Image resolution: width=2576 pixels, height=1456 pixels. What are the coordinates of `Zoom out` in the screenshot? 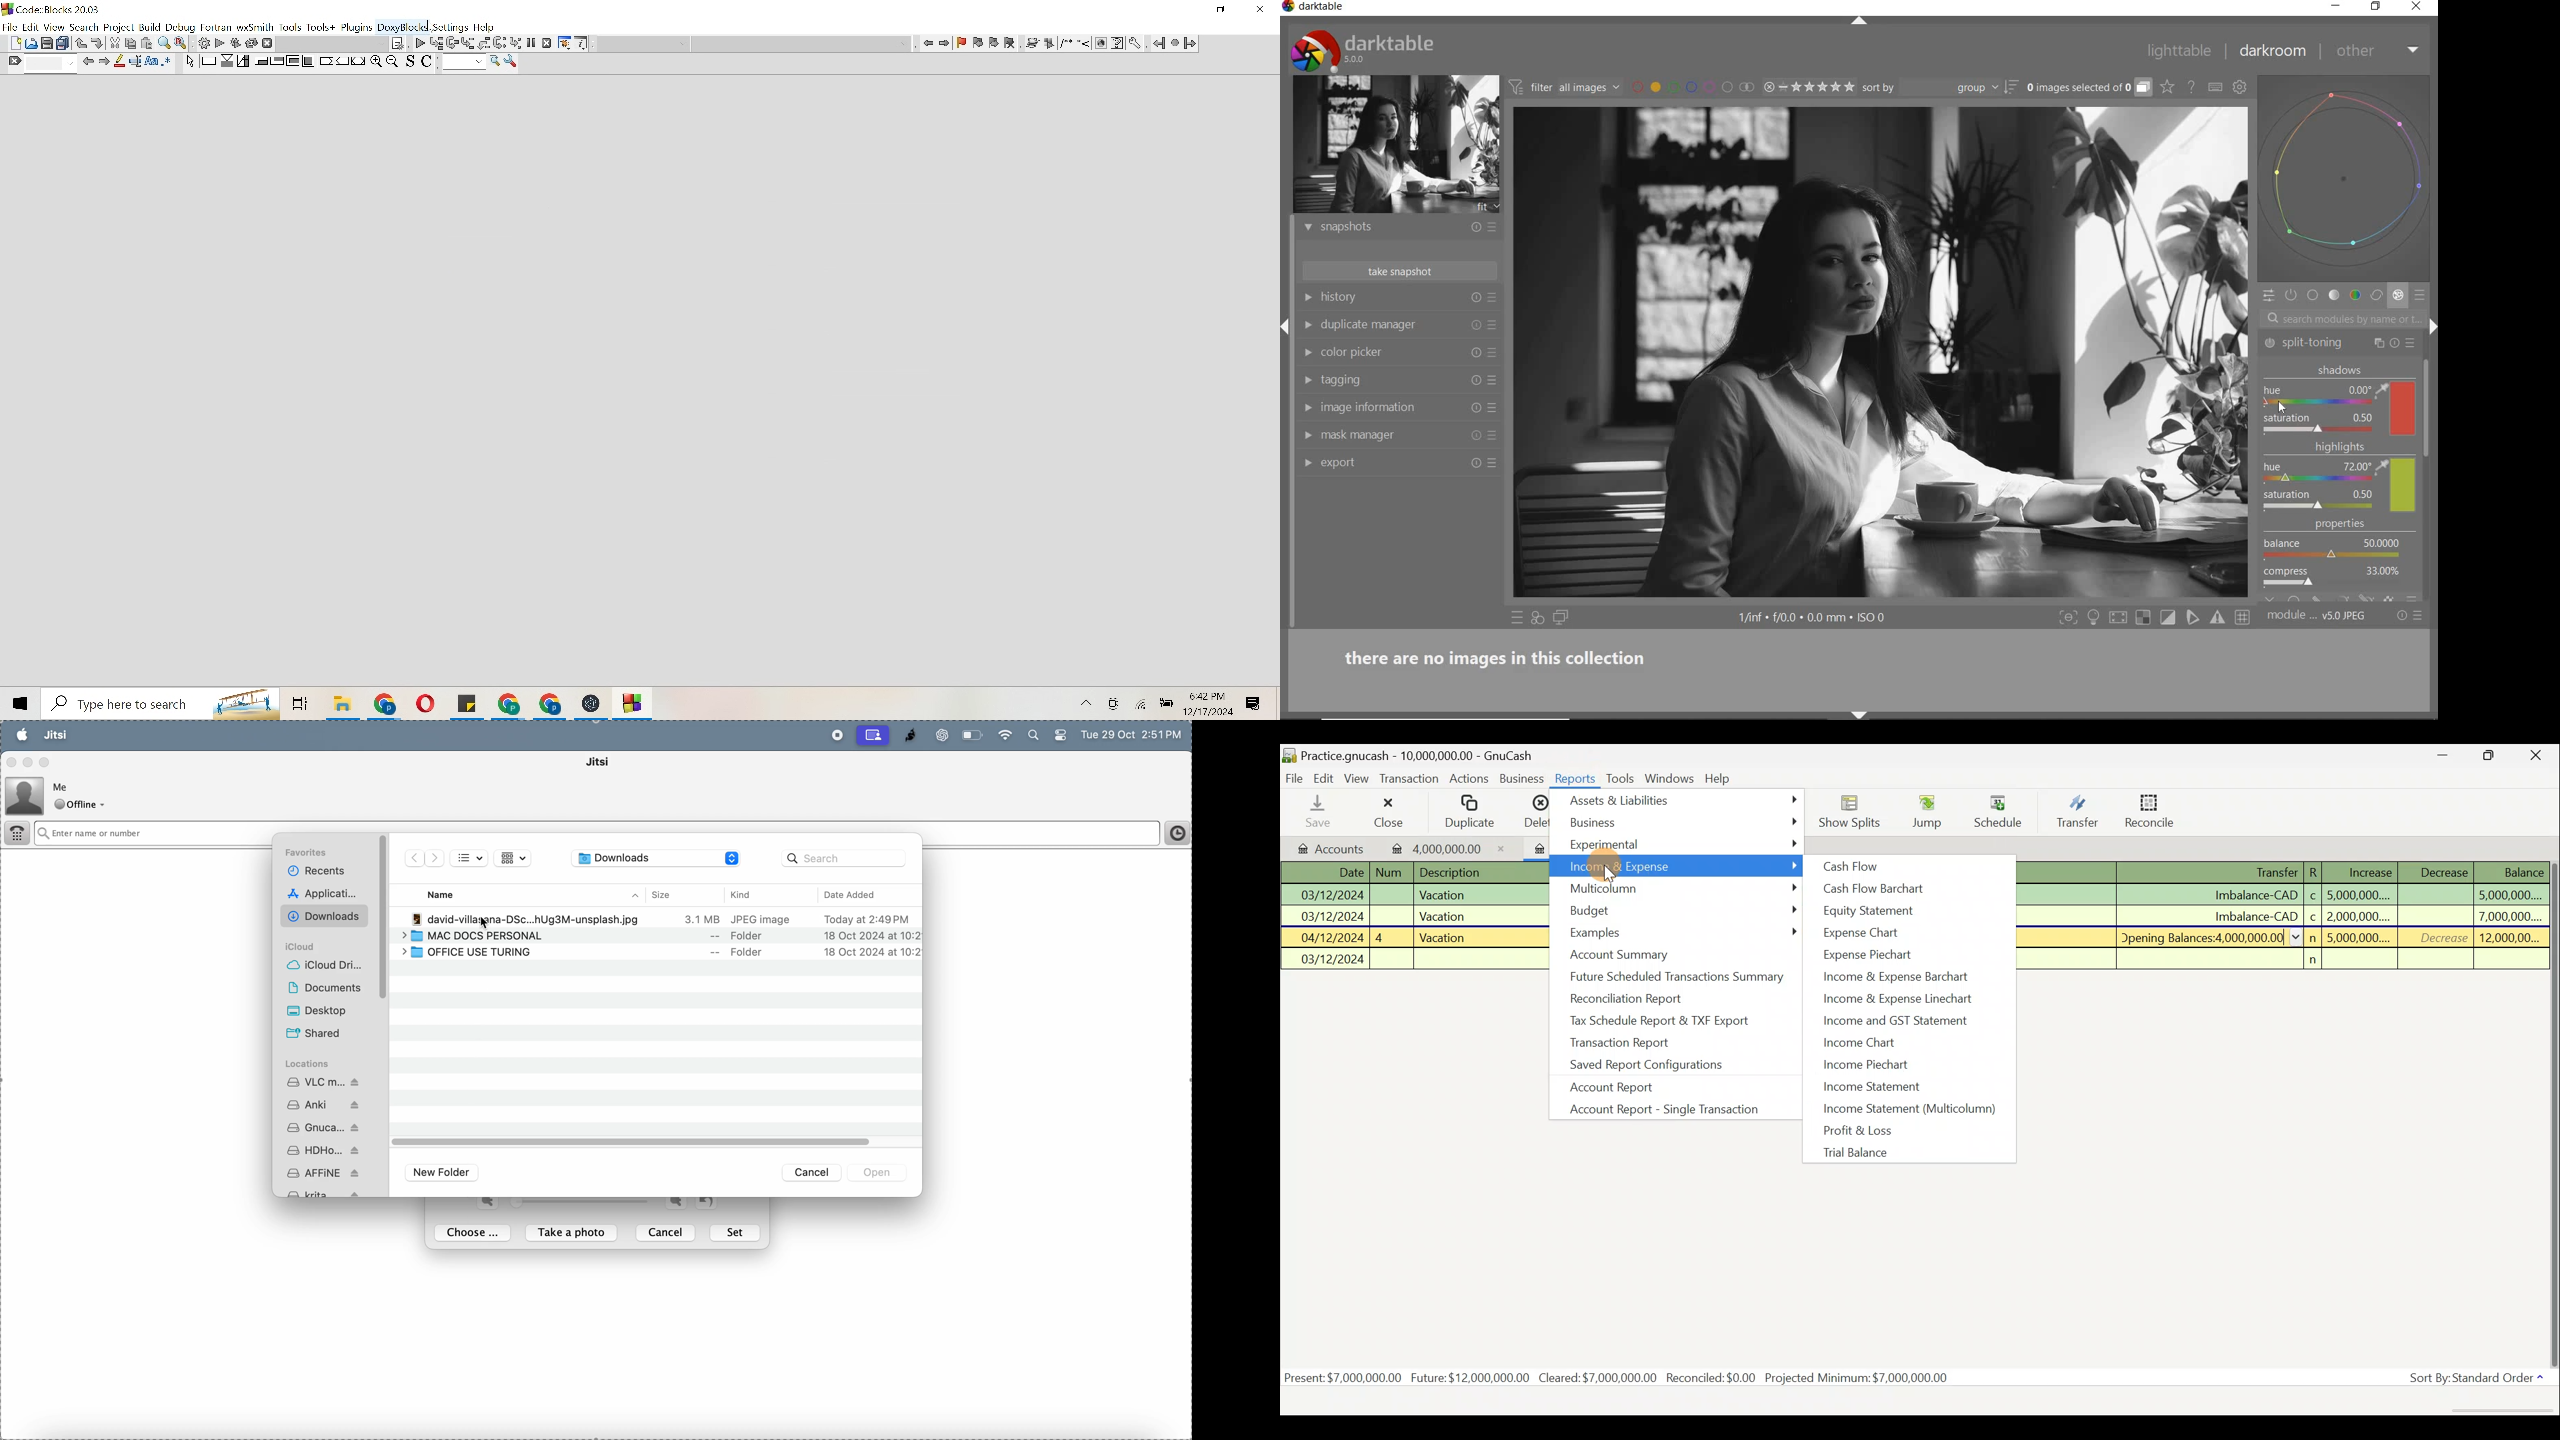 It's located at (393, 61).